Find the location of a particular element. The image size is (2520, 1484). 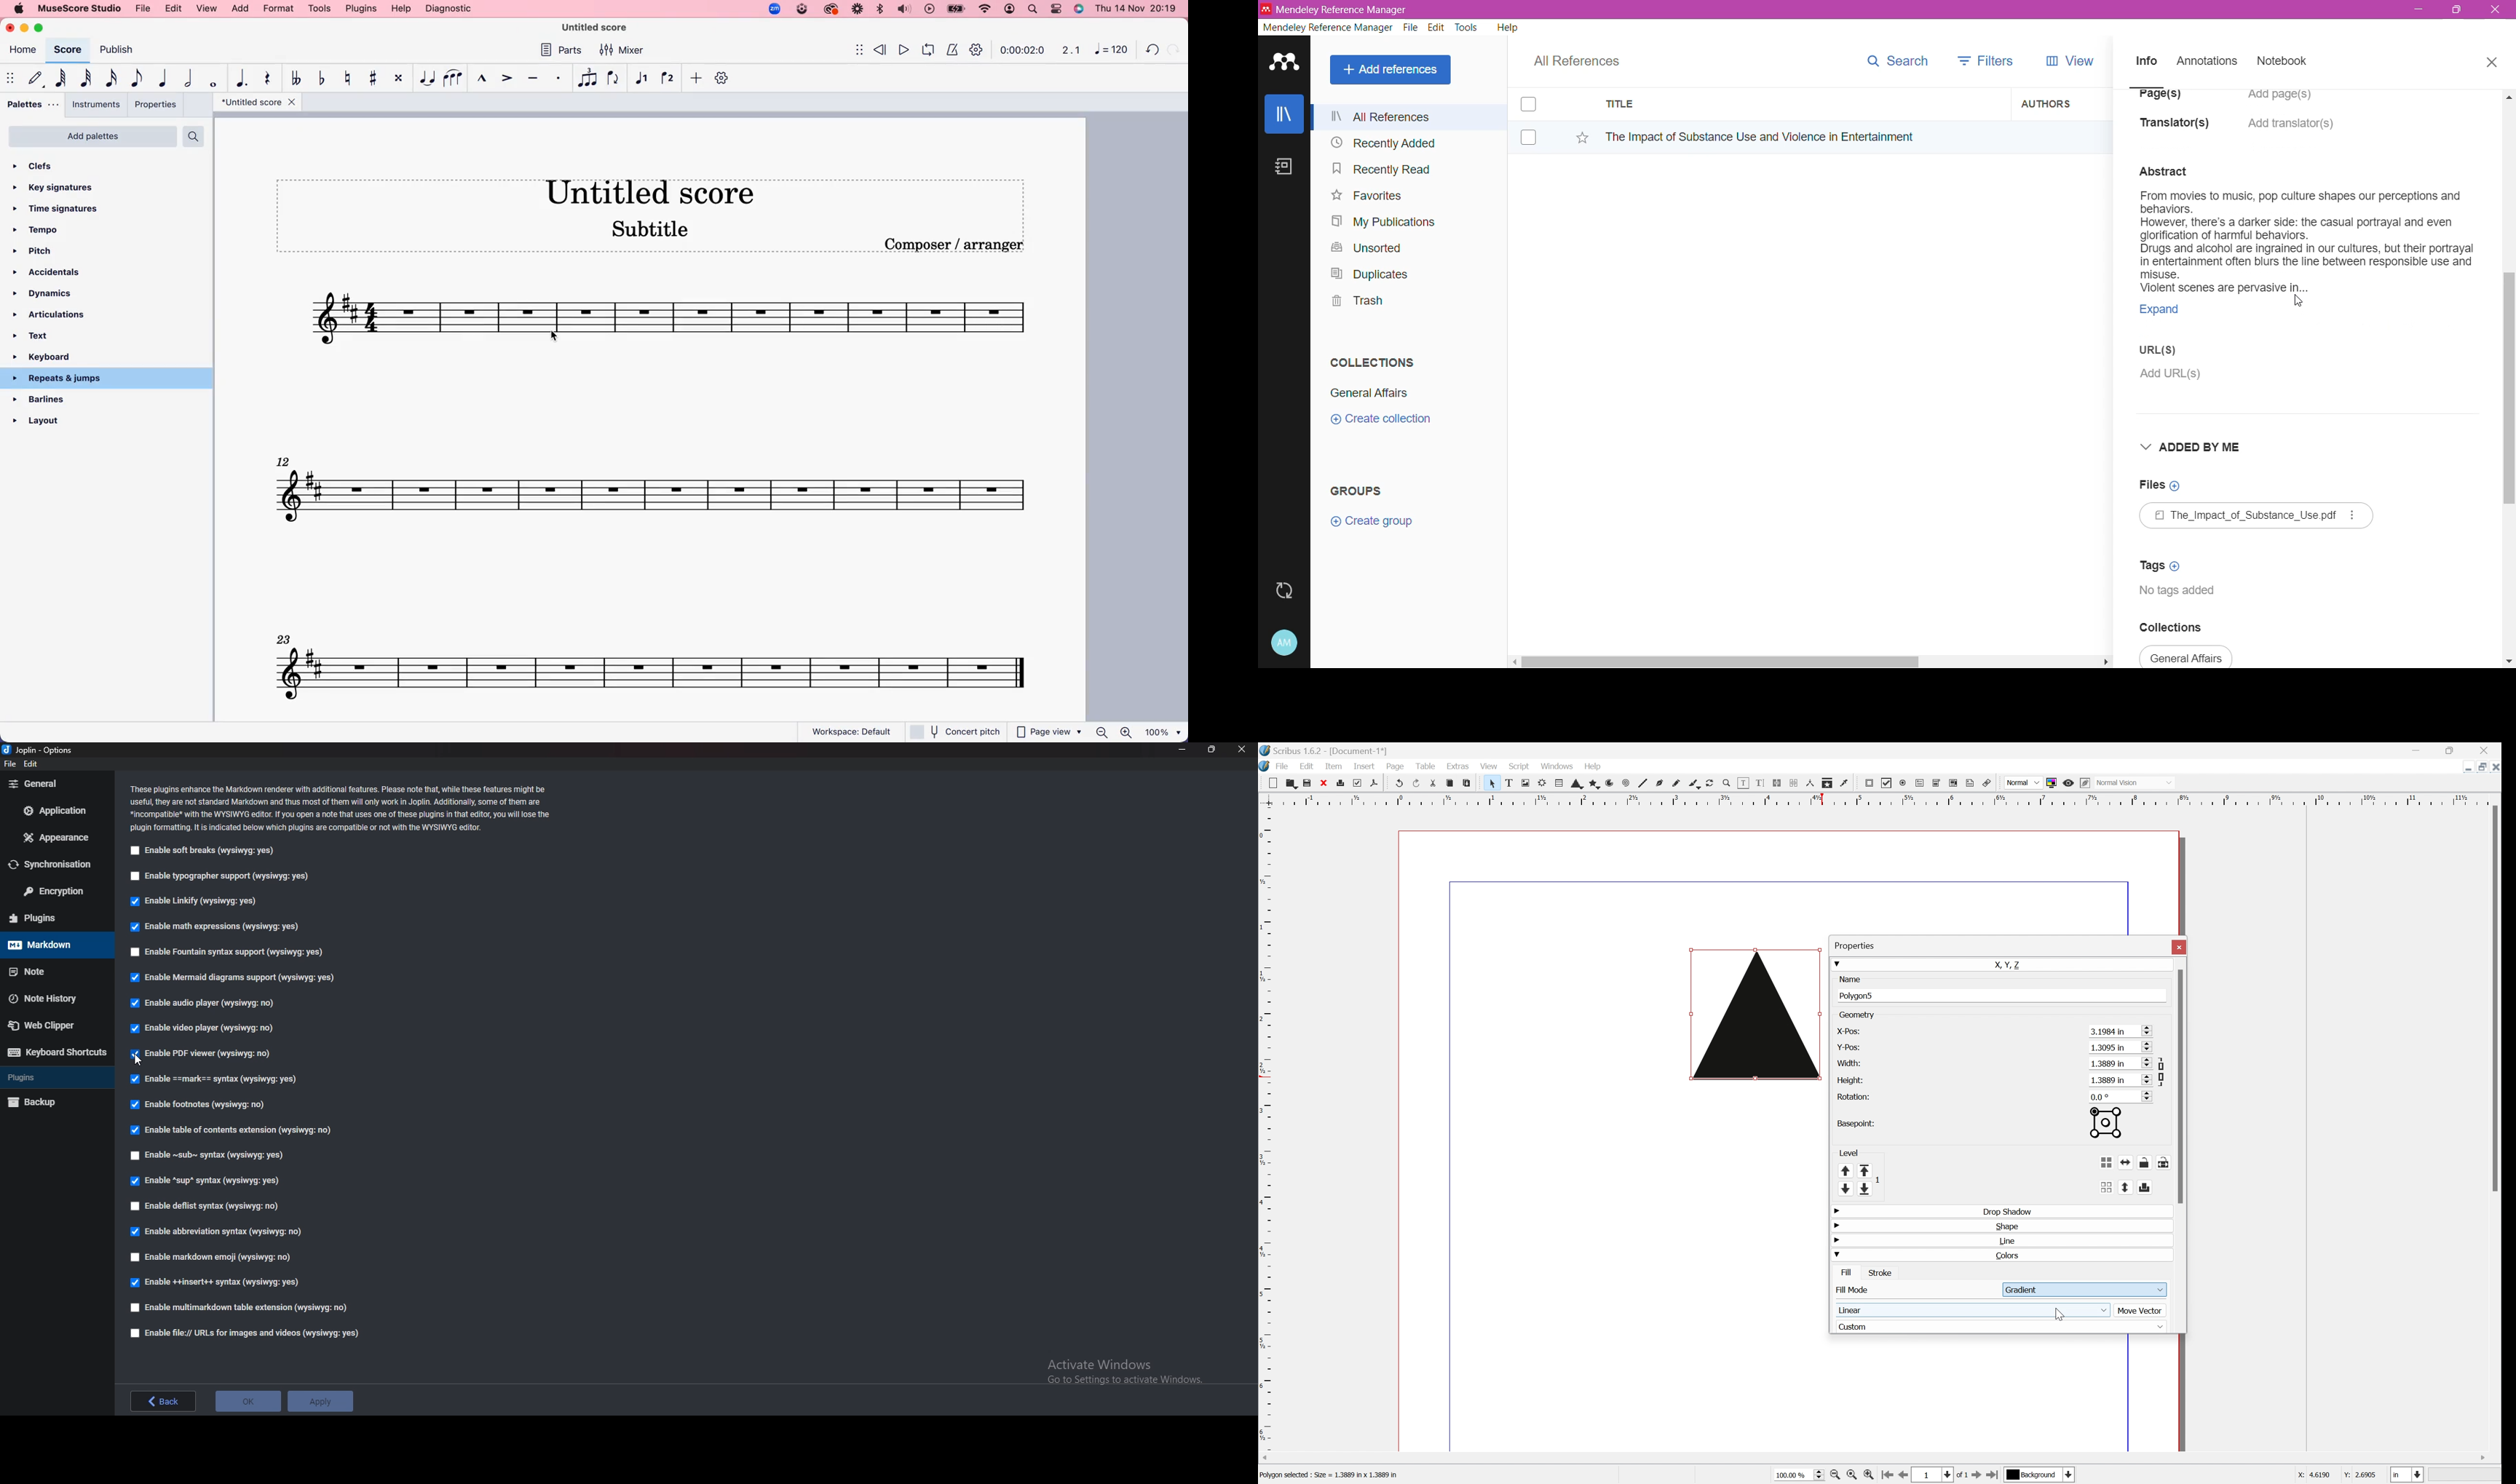

Info is located at coordinates (355, 807).